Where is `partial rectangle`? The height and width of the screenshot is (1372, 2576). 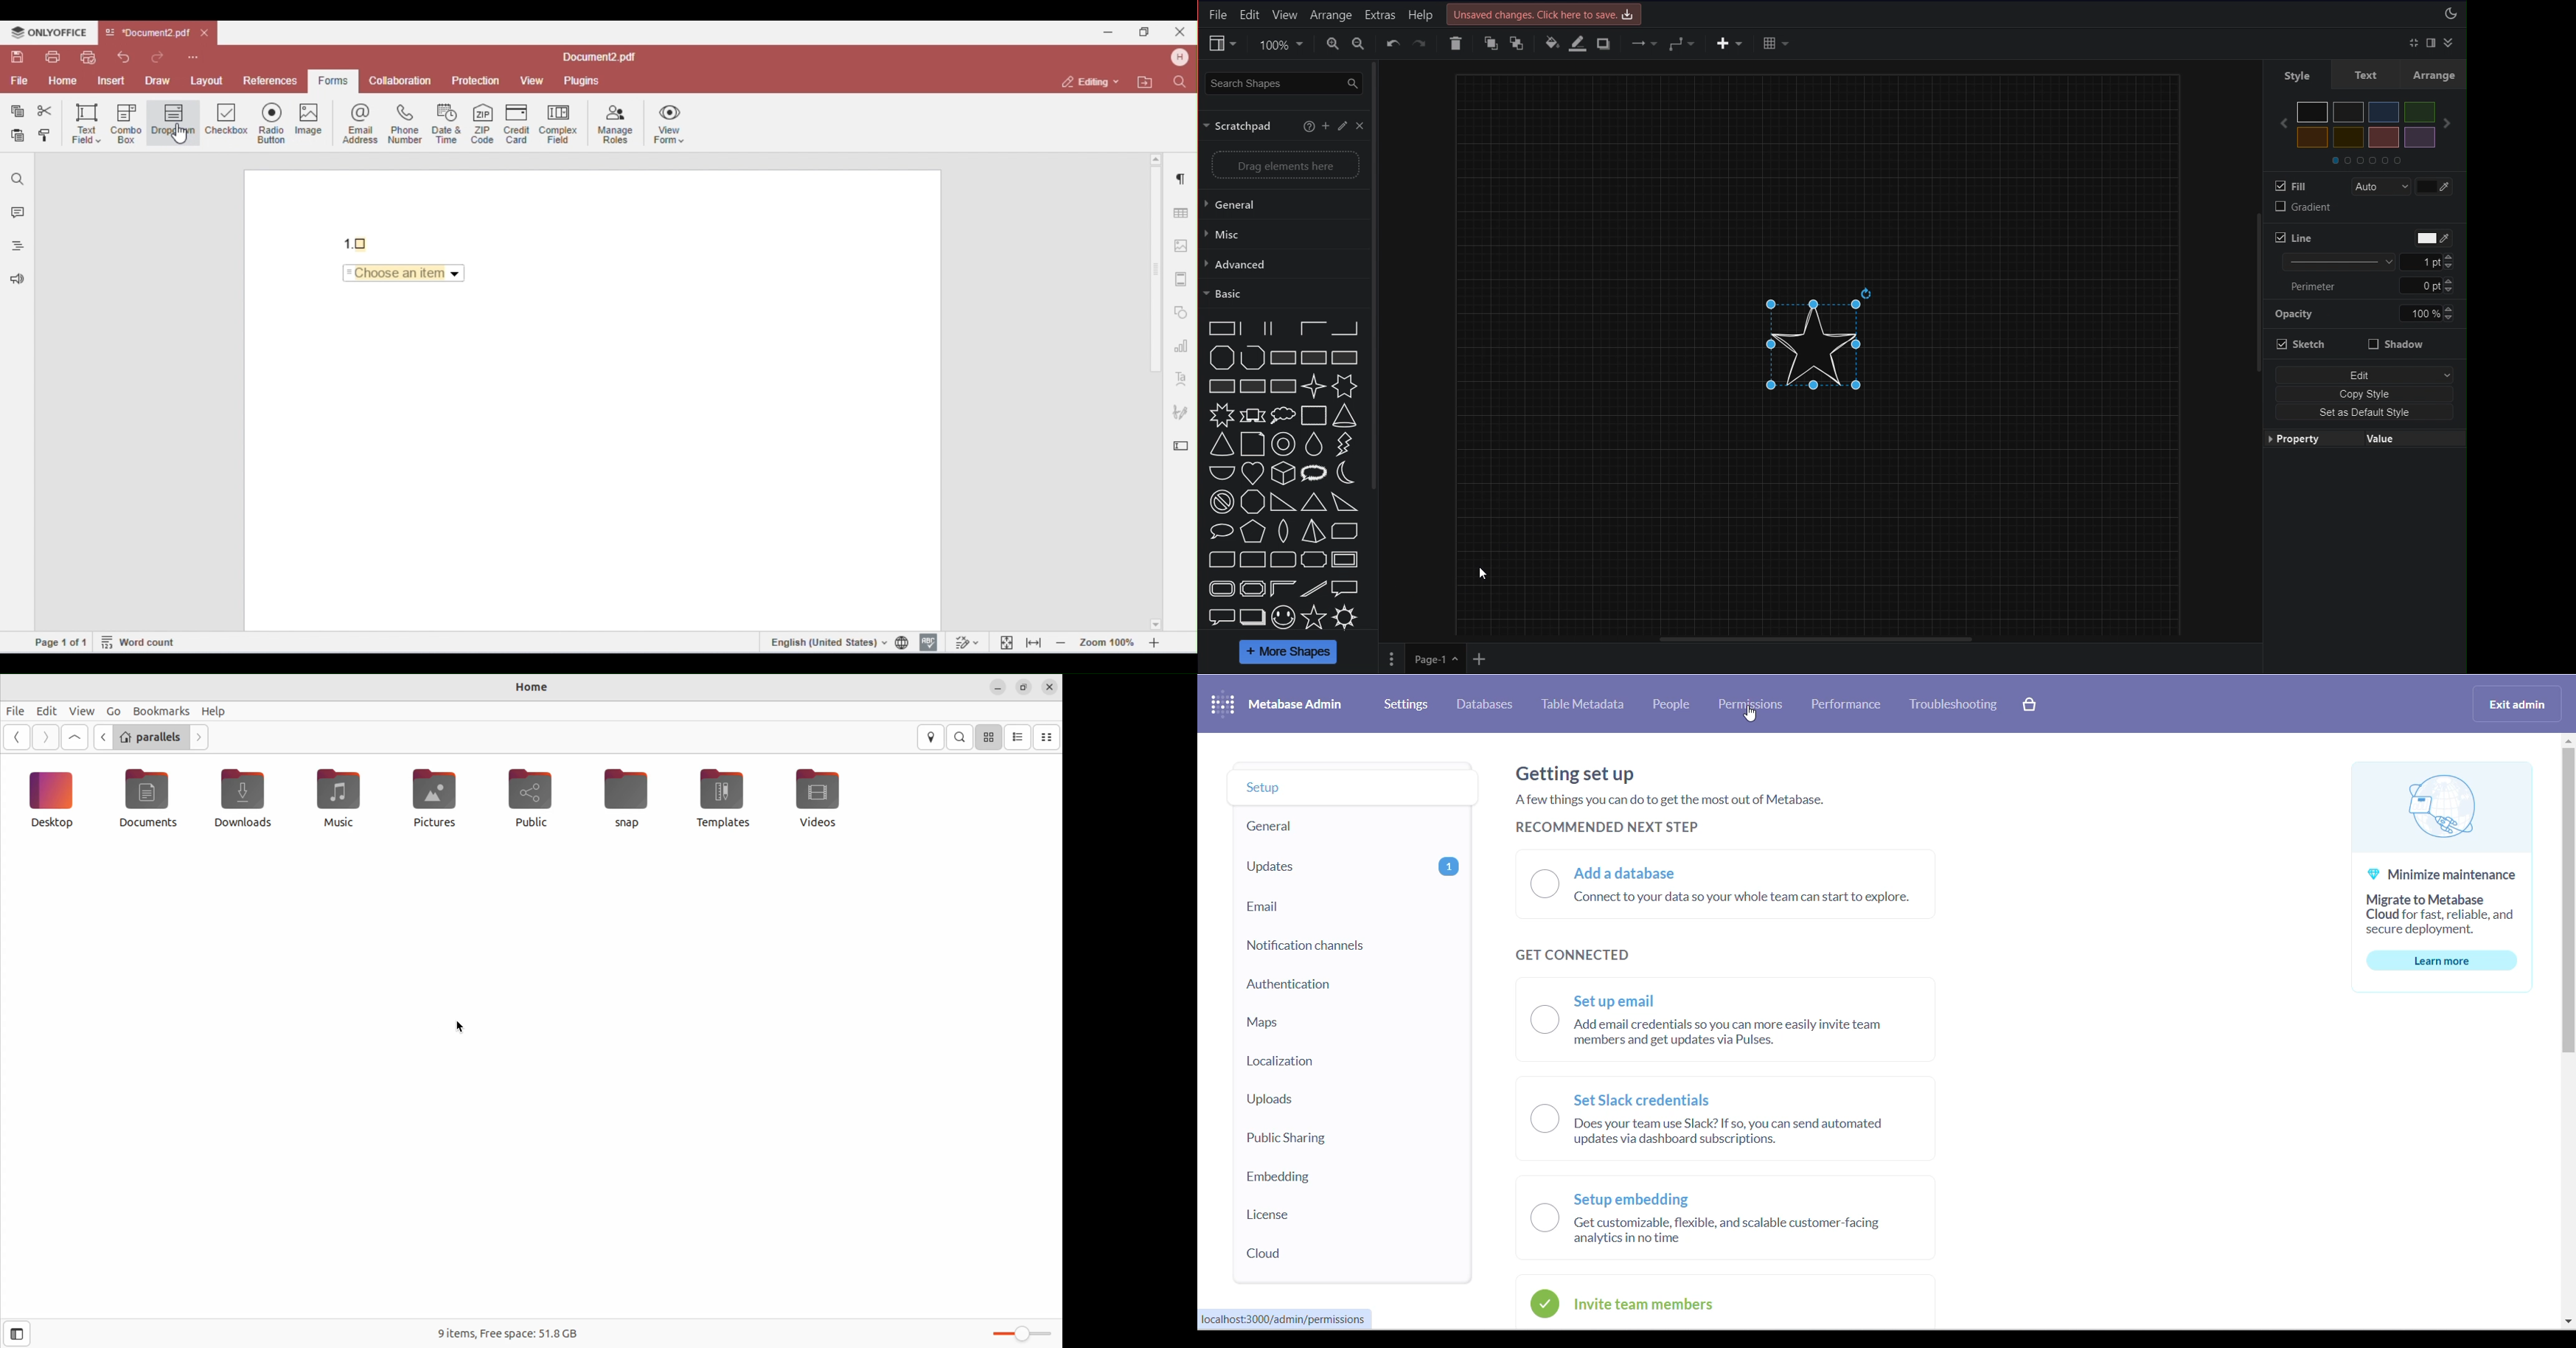 partial rectangle is located at coordinates (1282, 328).